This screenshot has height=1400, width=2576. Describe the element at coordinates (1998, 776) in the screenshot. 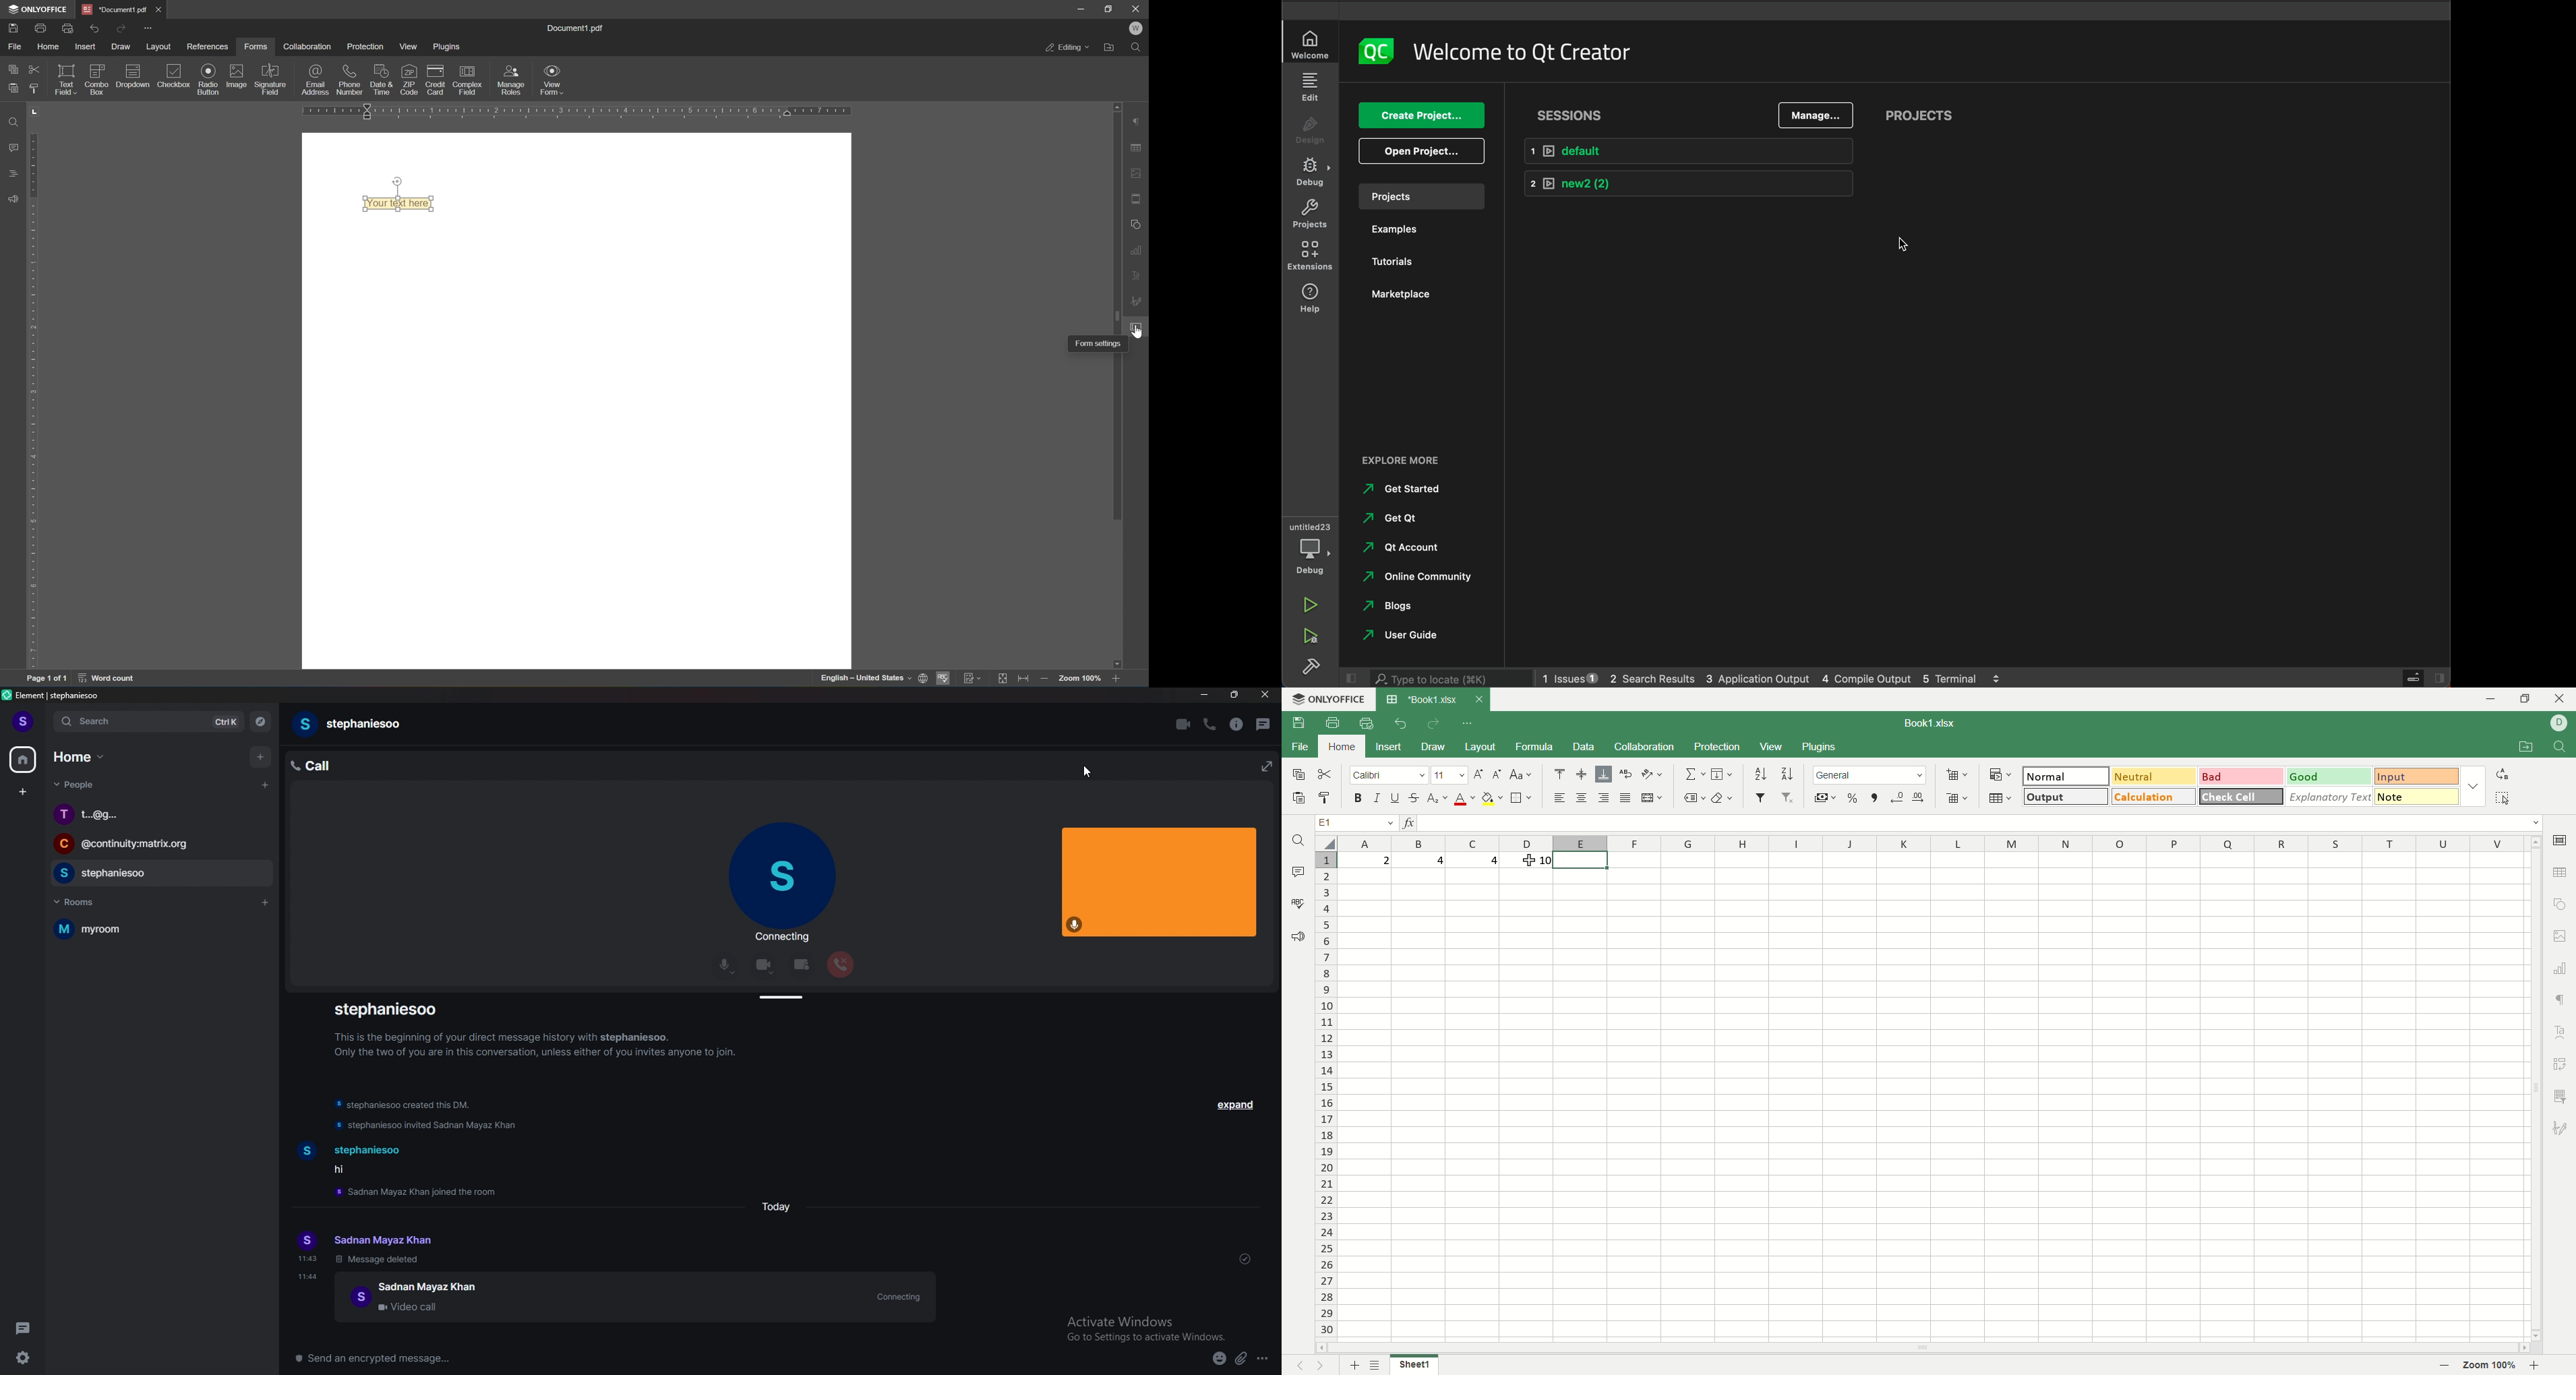

I see `conditional formatting` at that location.